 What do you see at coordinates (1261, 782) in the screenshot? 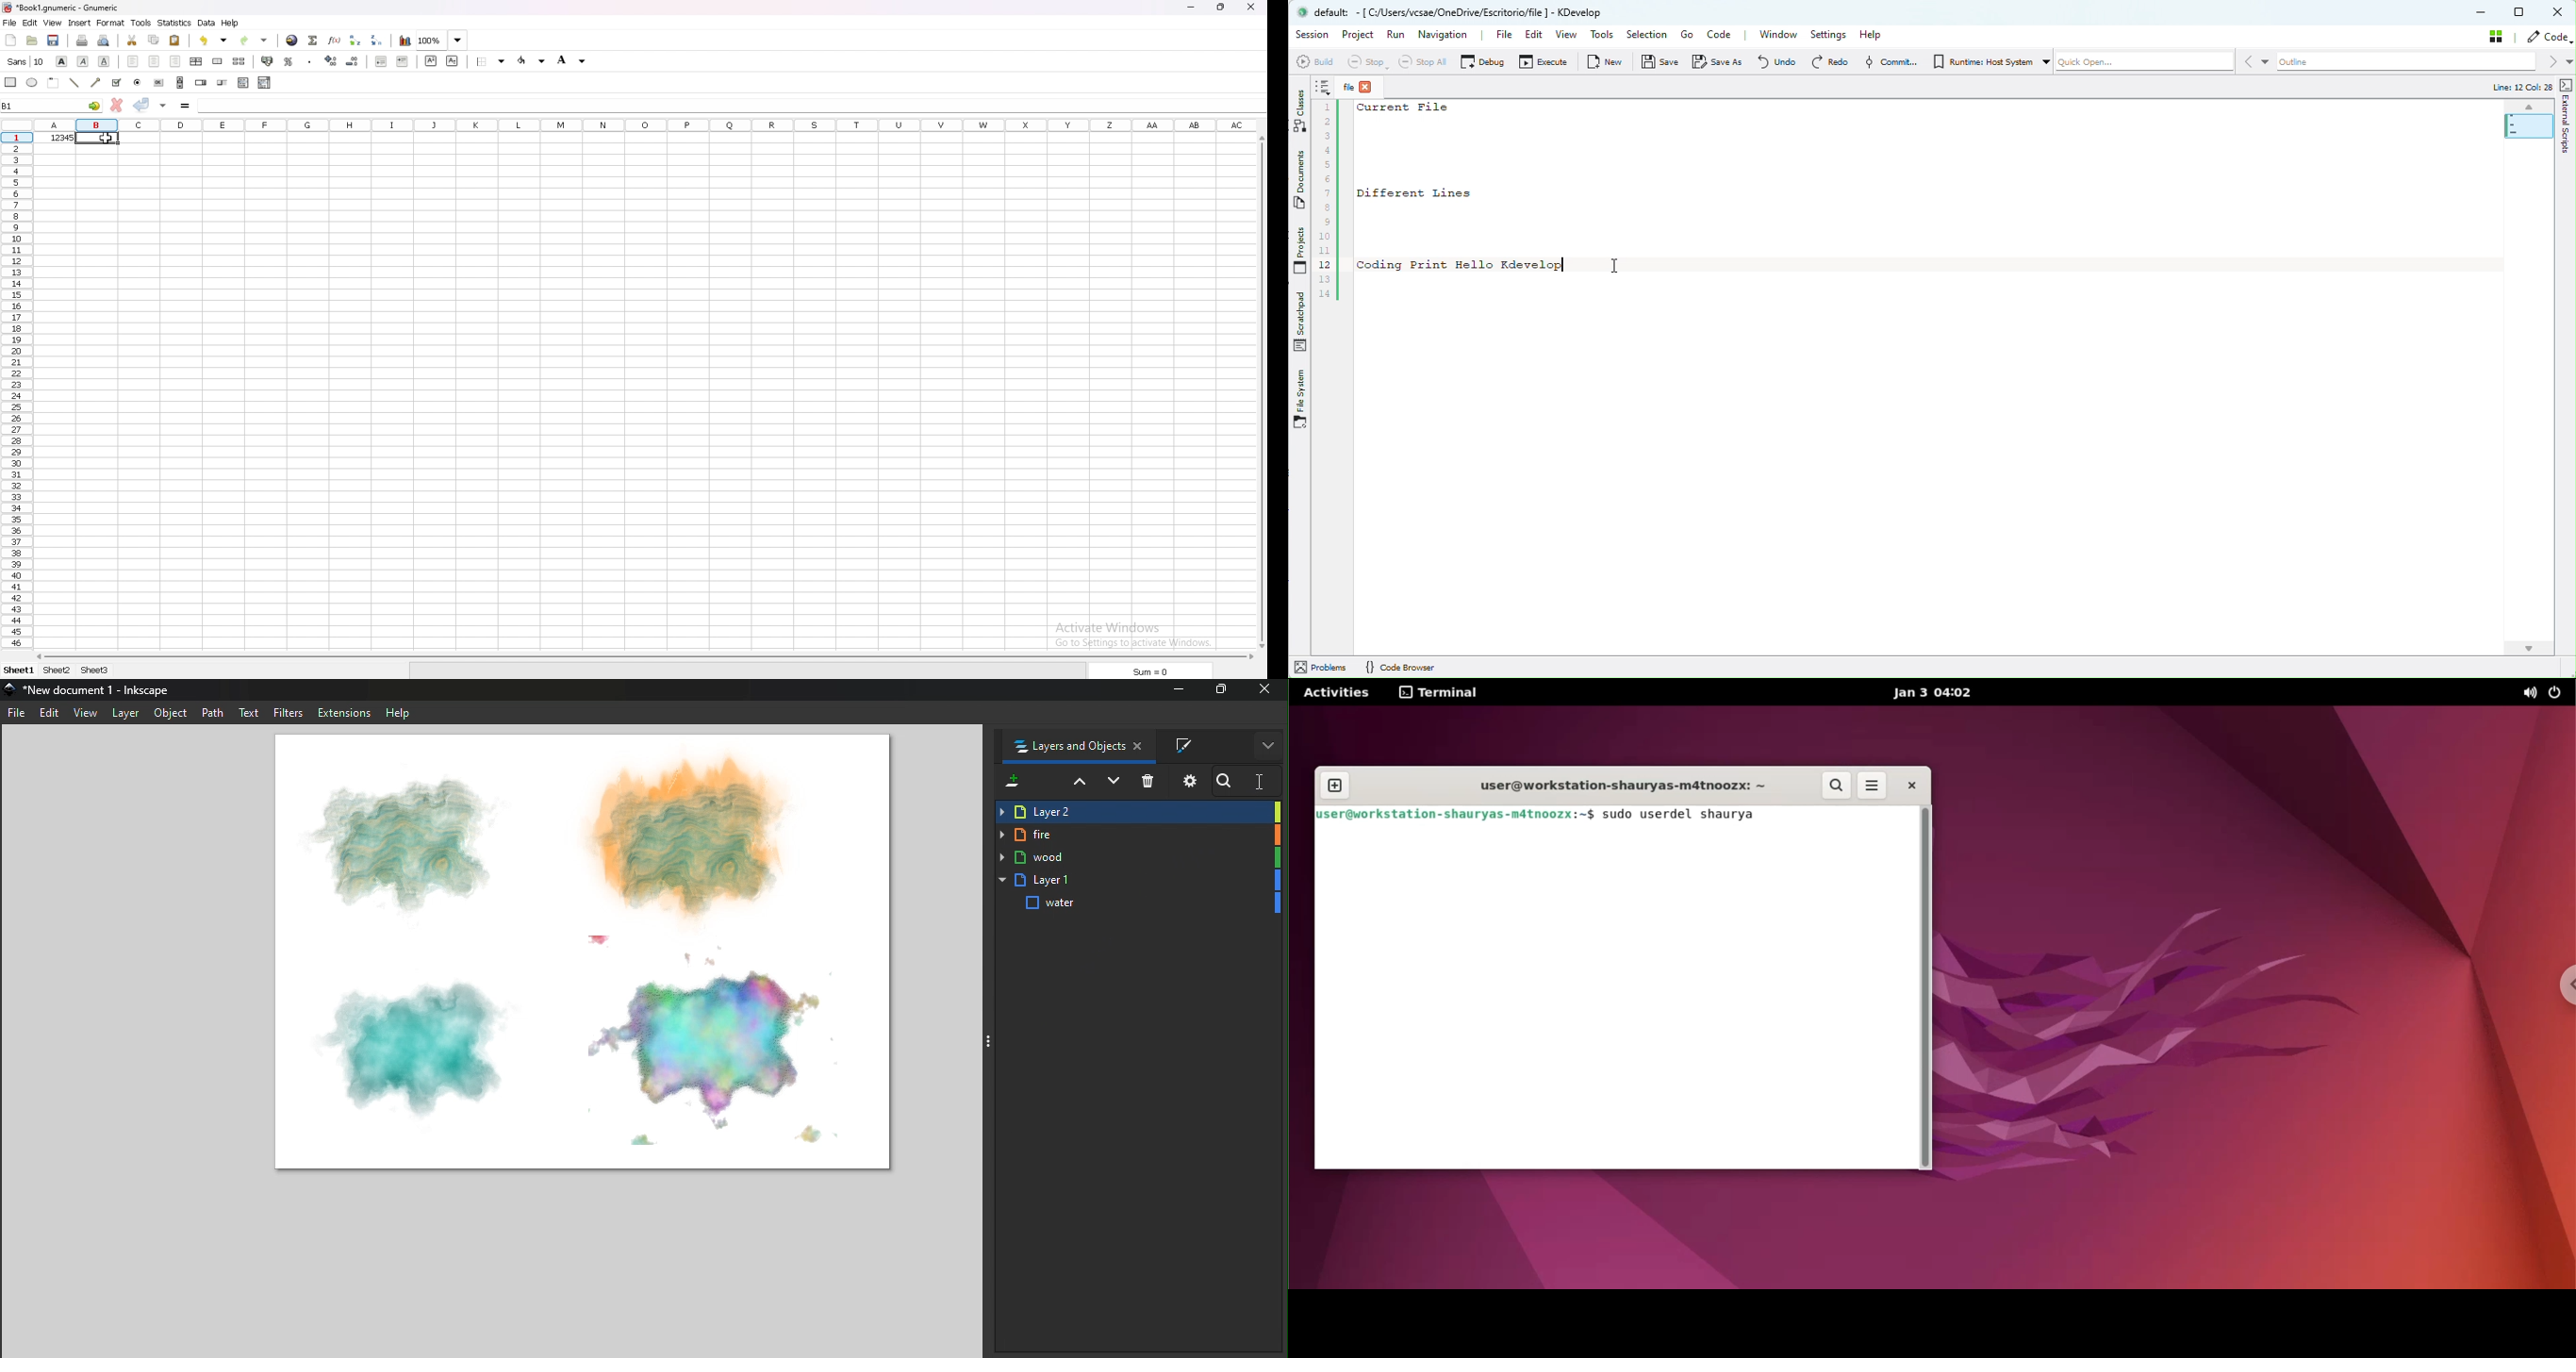
I see `cursor` at bounding box center [1261, 782].